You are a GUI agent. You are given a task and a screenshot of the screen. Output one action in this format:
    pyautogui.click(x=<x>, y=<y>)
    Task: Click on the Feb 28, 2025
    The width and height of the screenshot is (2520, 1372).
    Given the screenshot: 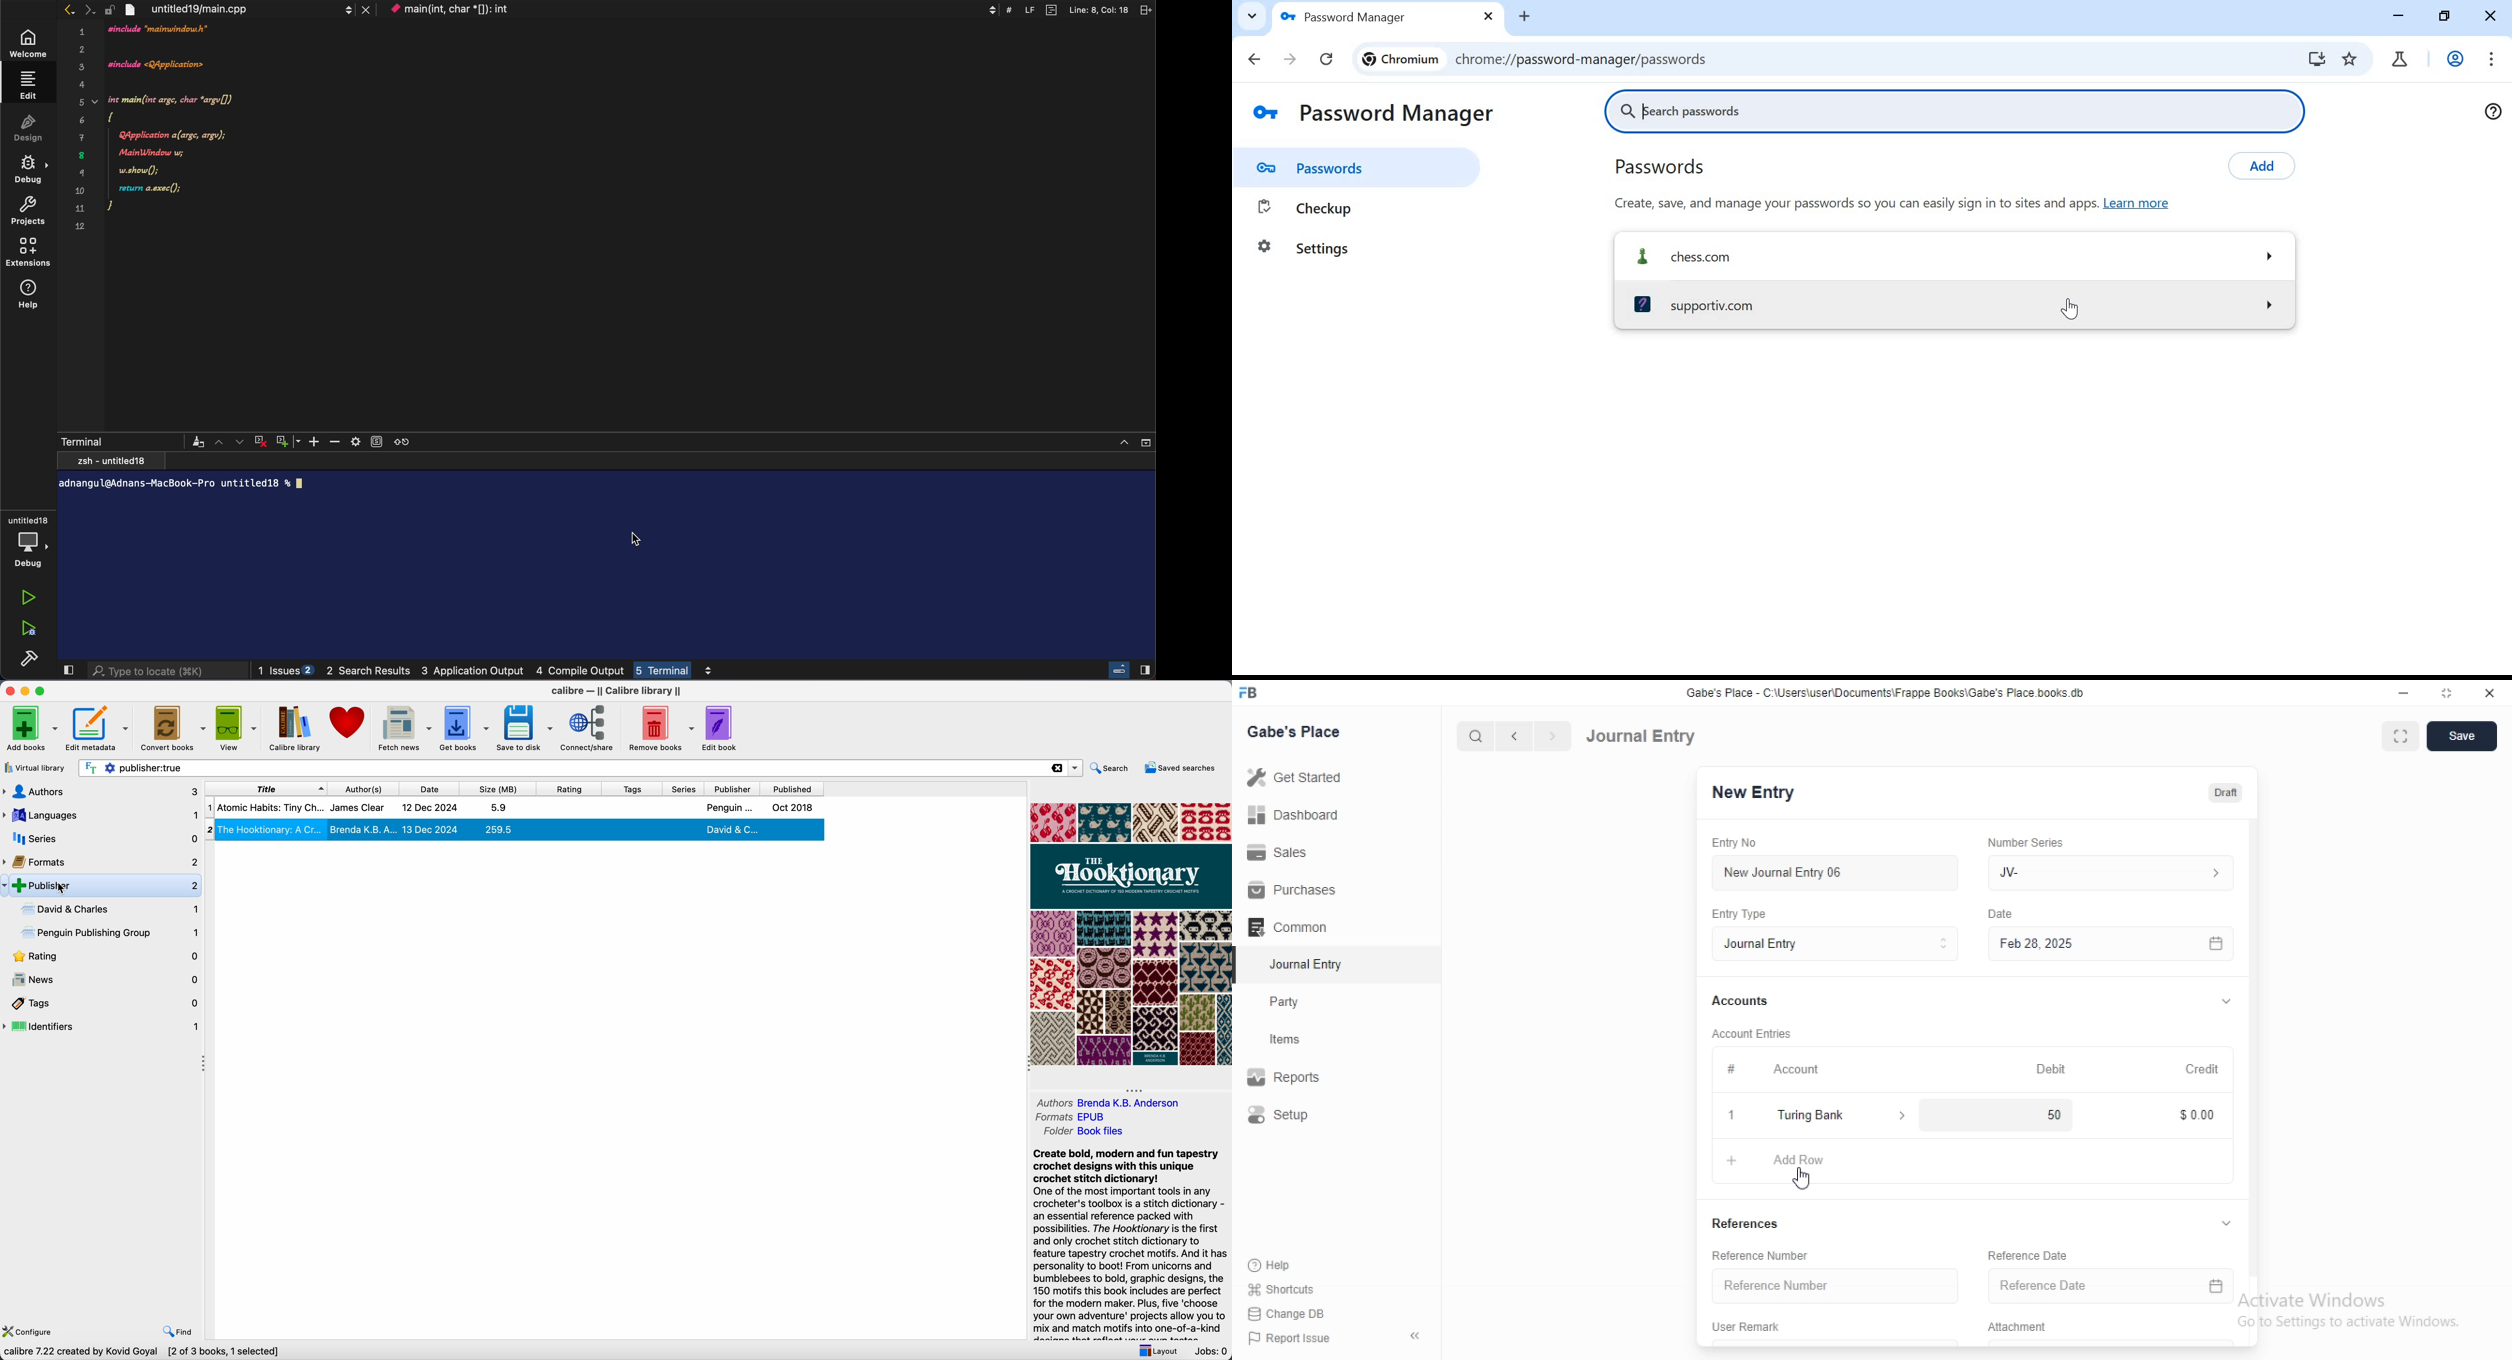 What is the action you would take?
    pyautogui.click(x=2092, y=943)
    